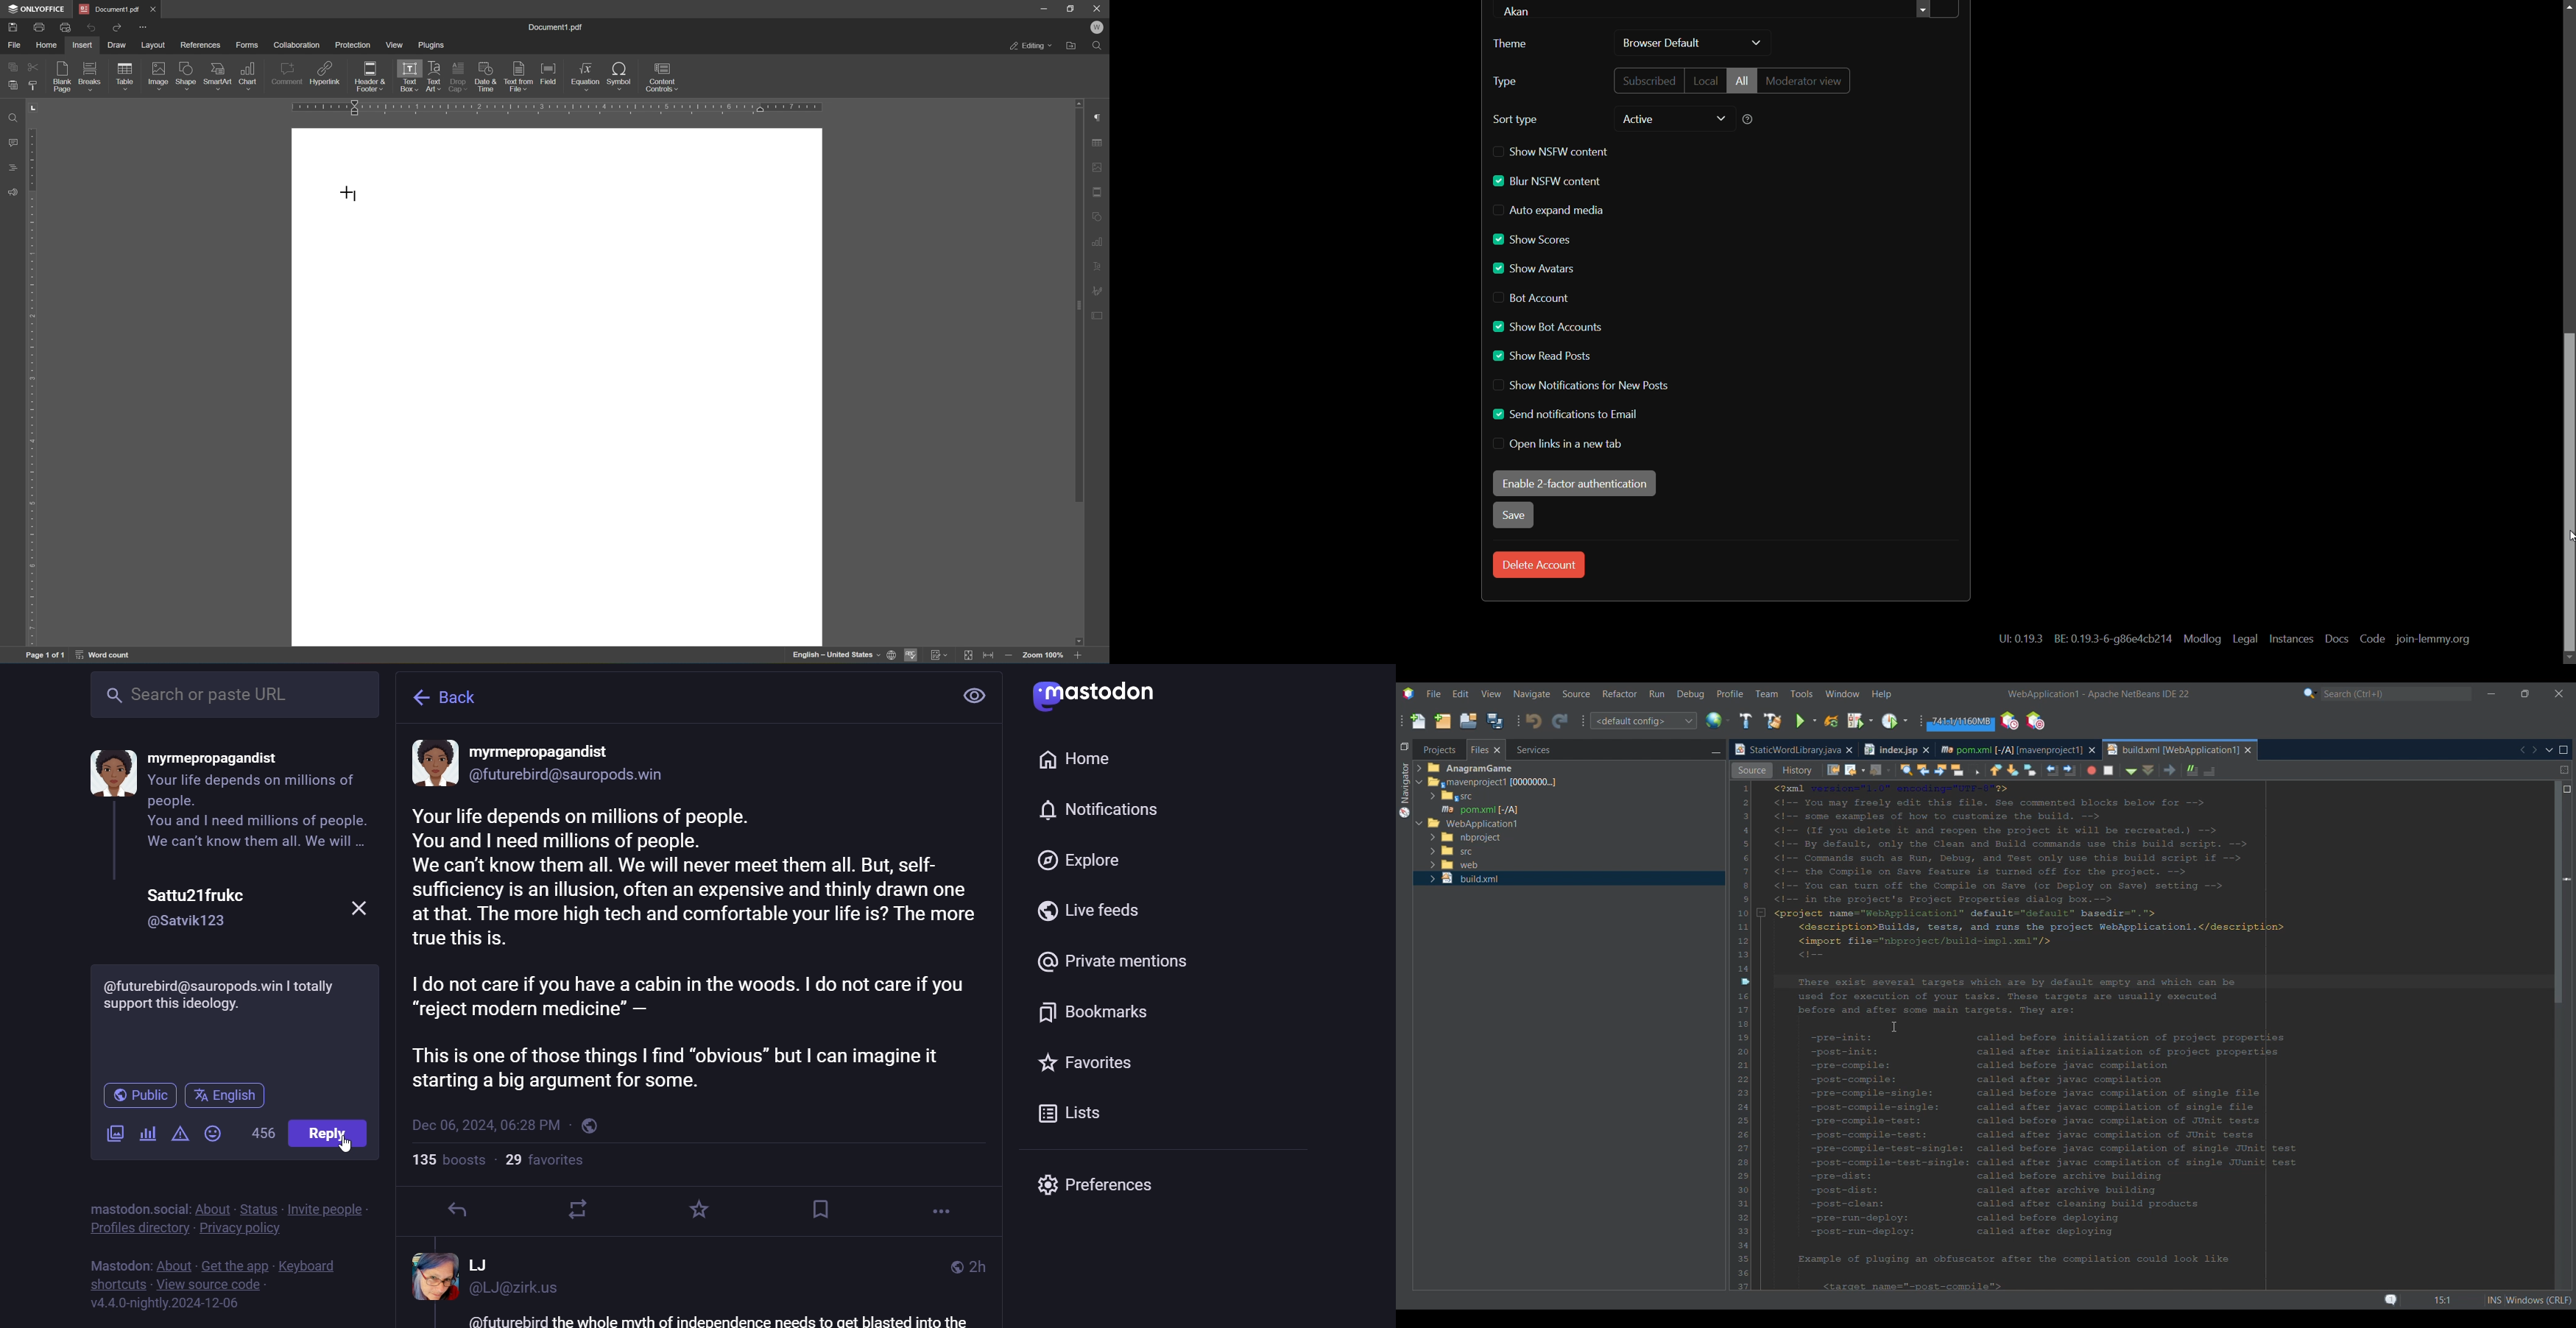 This screenshot has width=2576, height=1344. Describe the element at coordinates (2247, 639) in the screenshot. I see `legal` at that location.